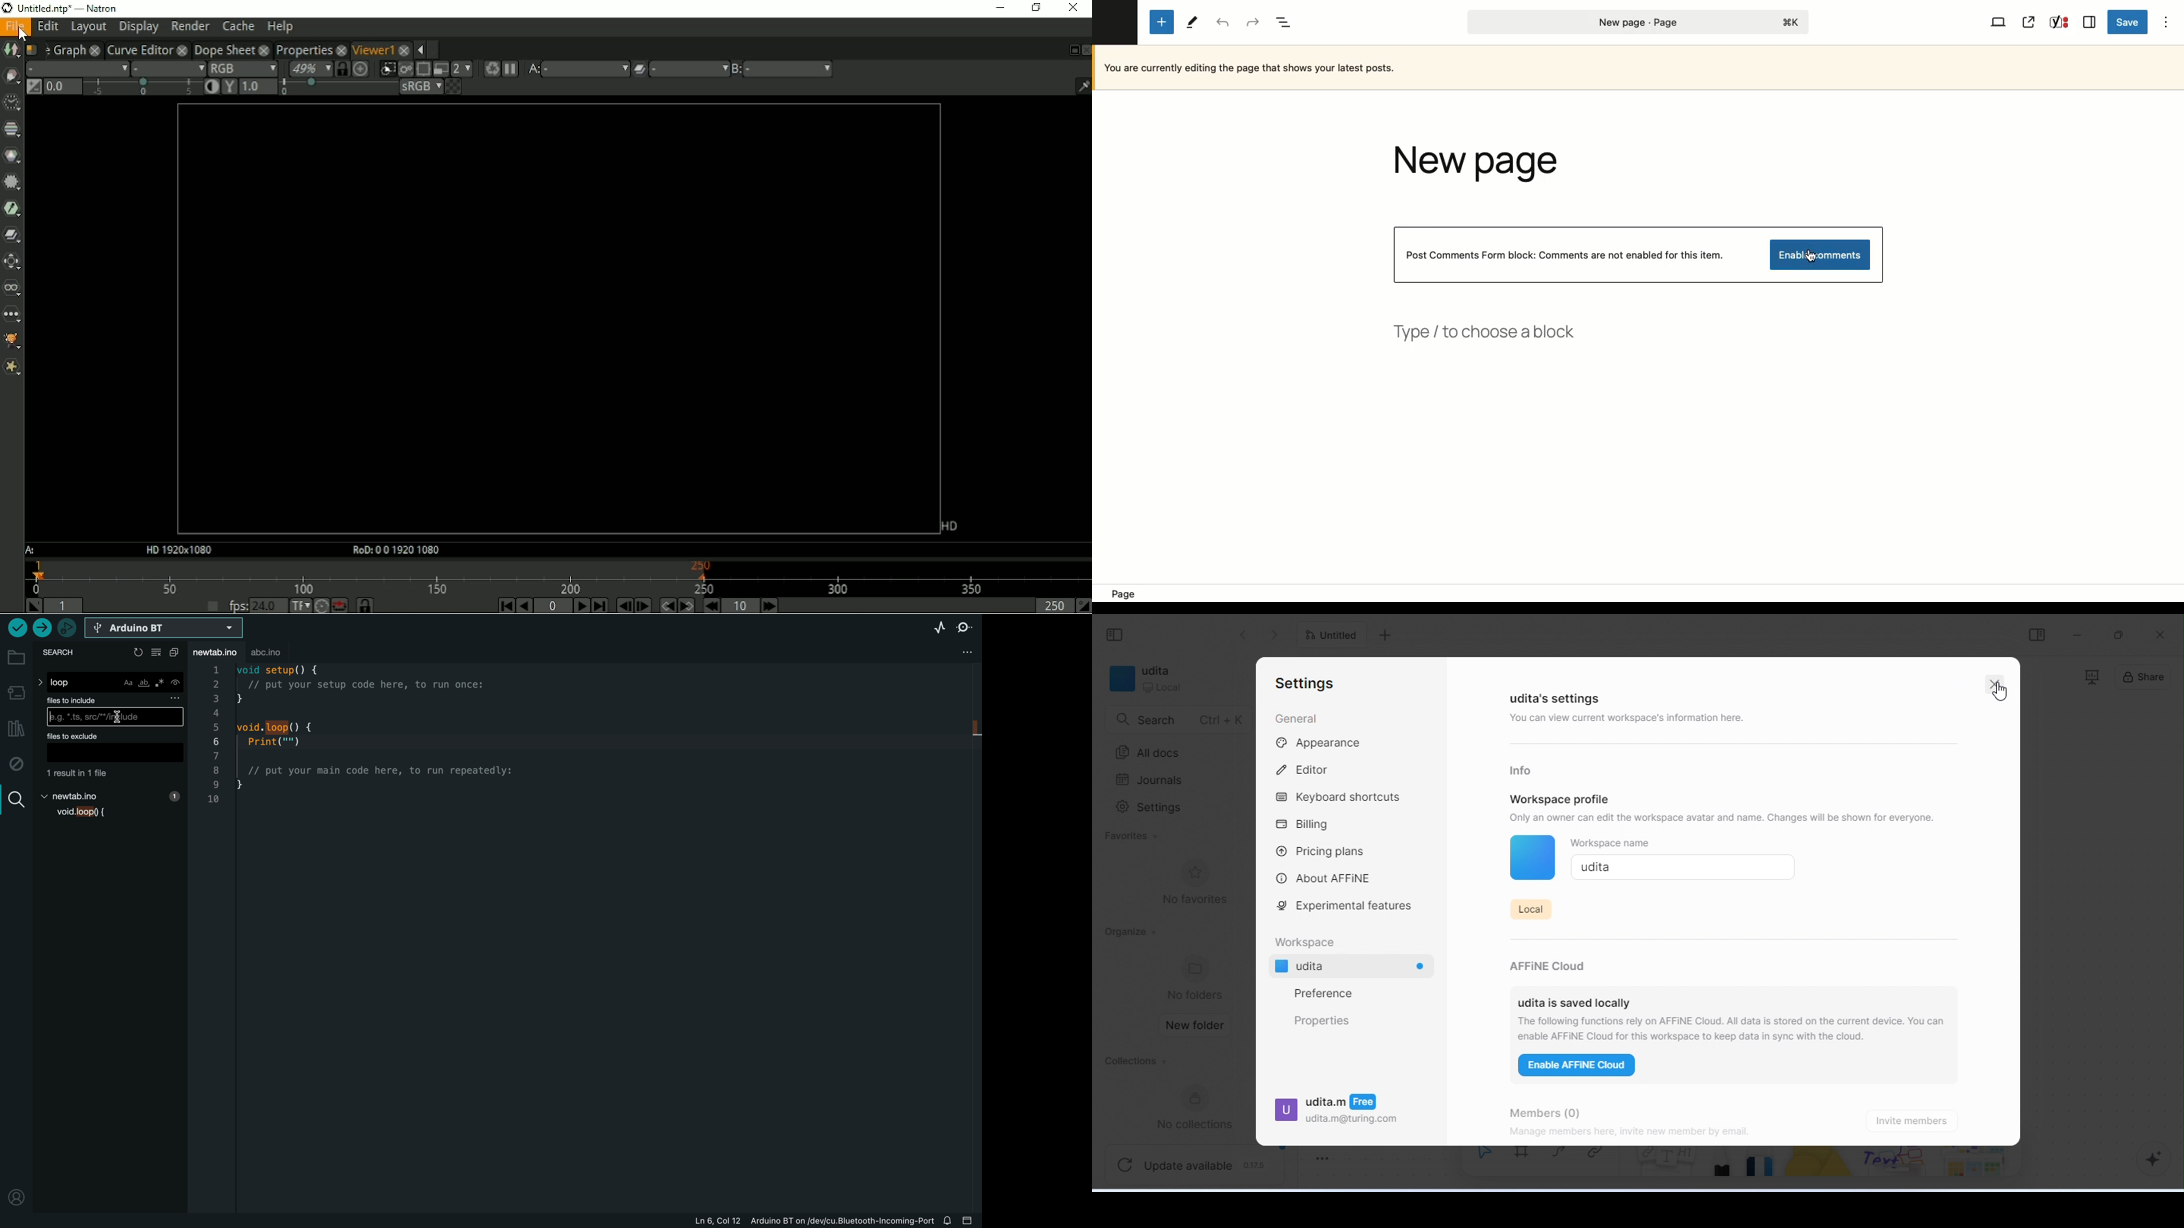 This screenshot has height=1232, width=2184. What do you see at coordinates (1222, 22) in the screenshot?
I see `Undo` at bounding box center [1222, 22].